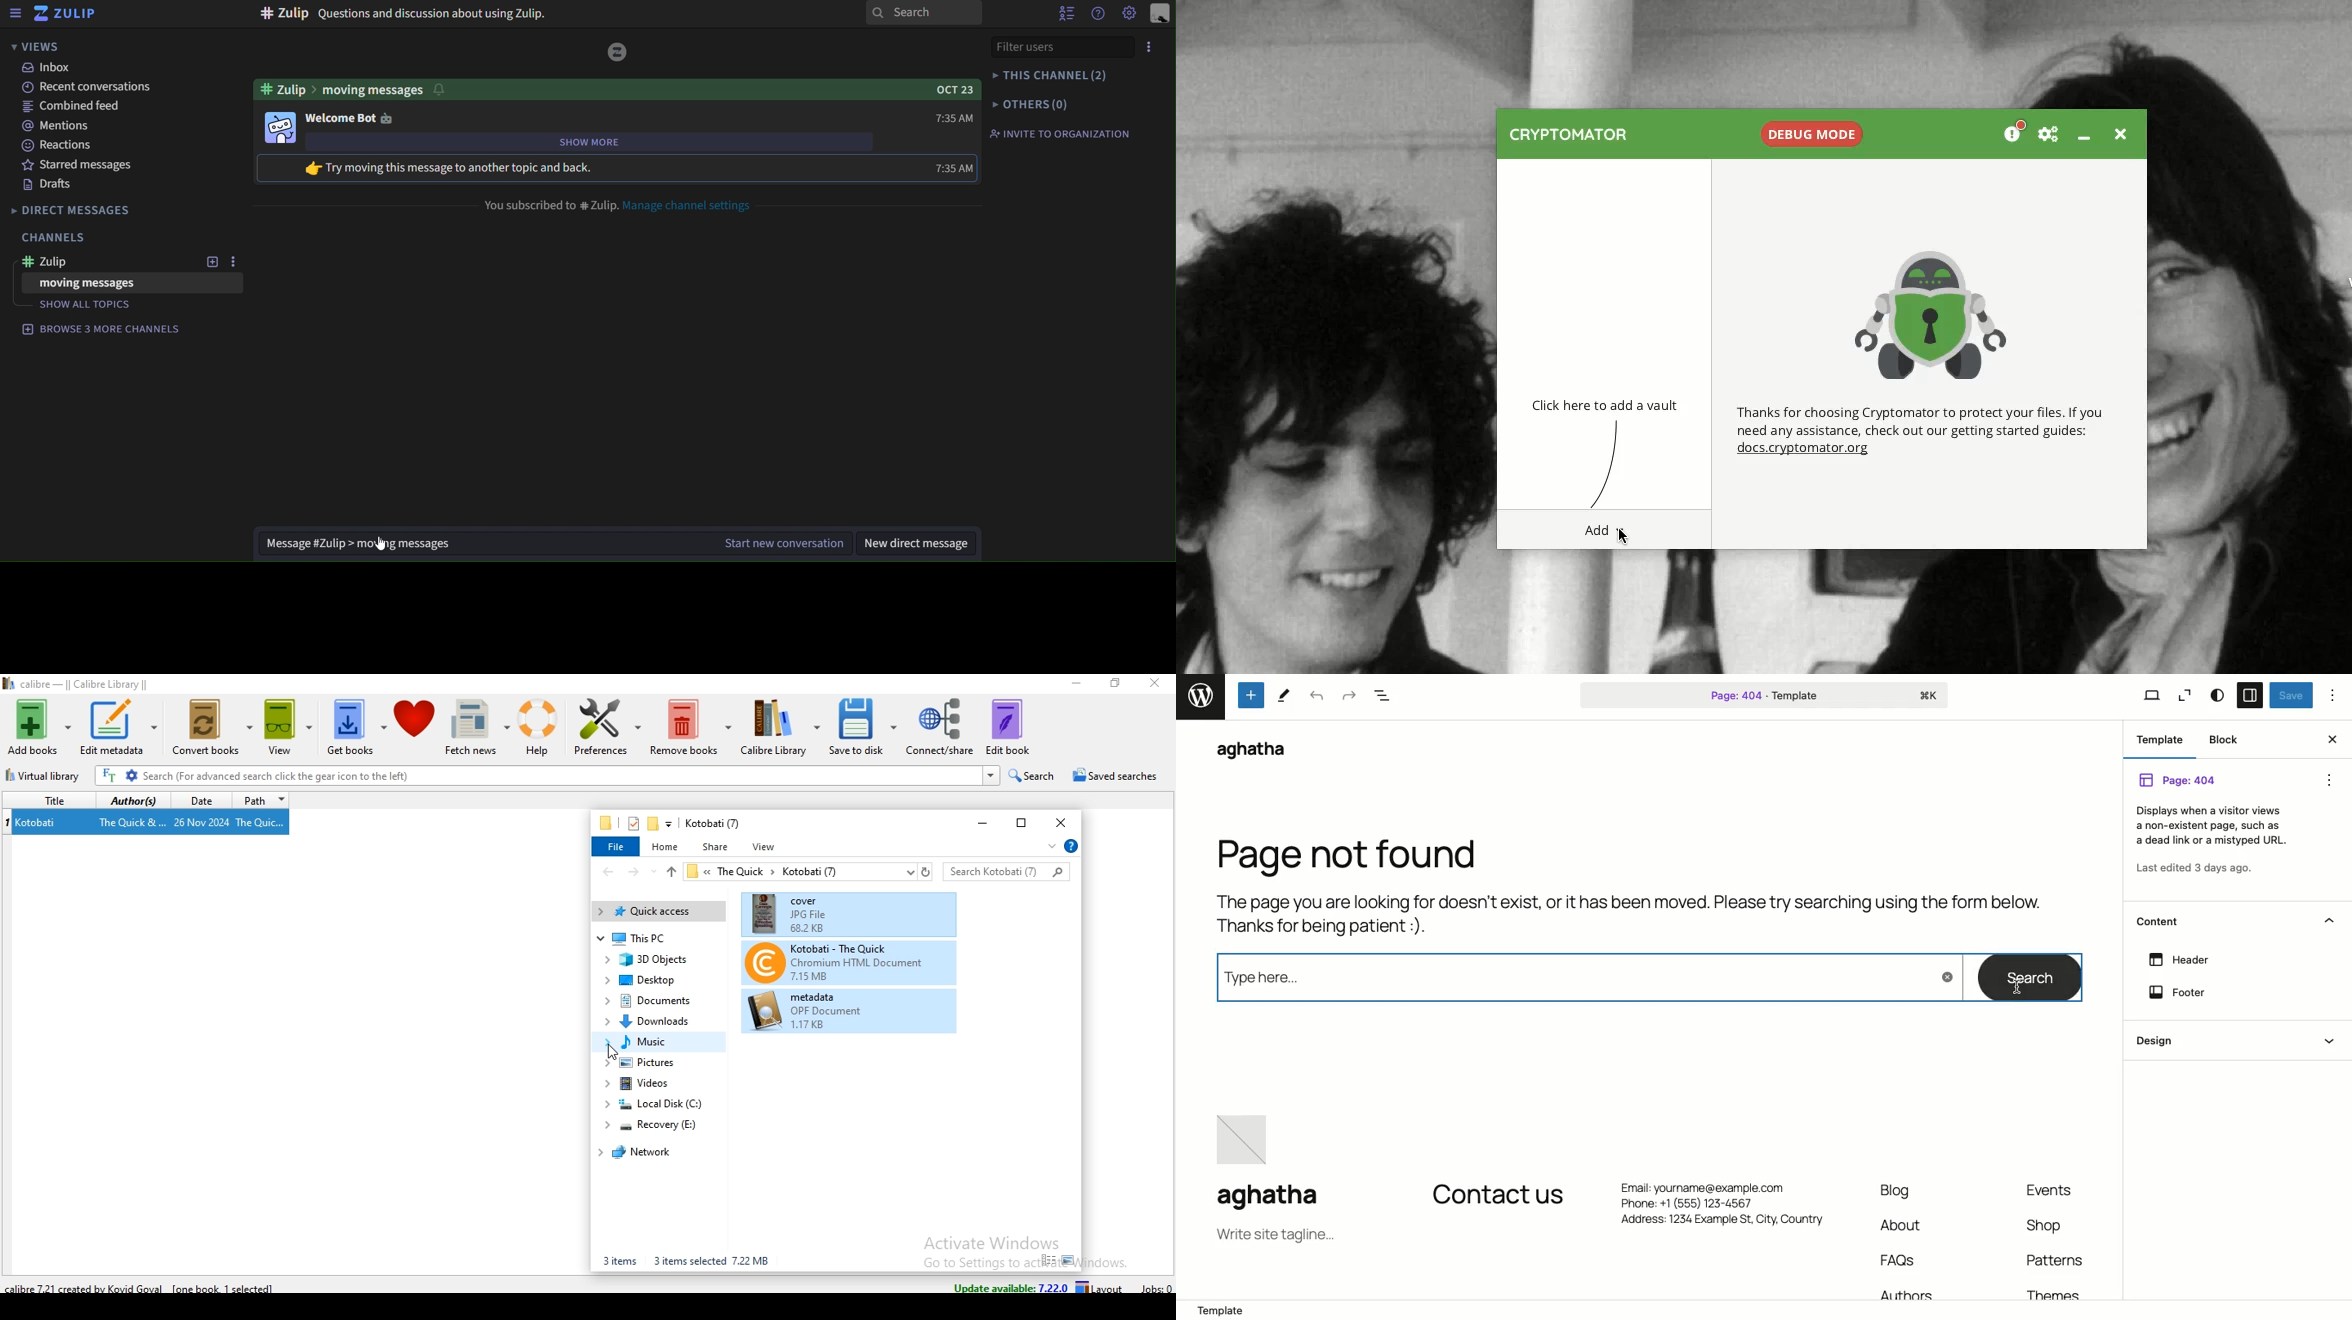  What do you see at coordinates (647, 1066) in the screenshot?
I see `pictures` at bounding box center [647, 1066].